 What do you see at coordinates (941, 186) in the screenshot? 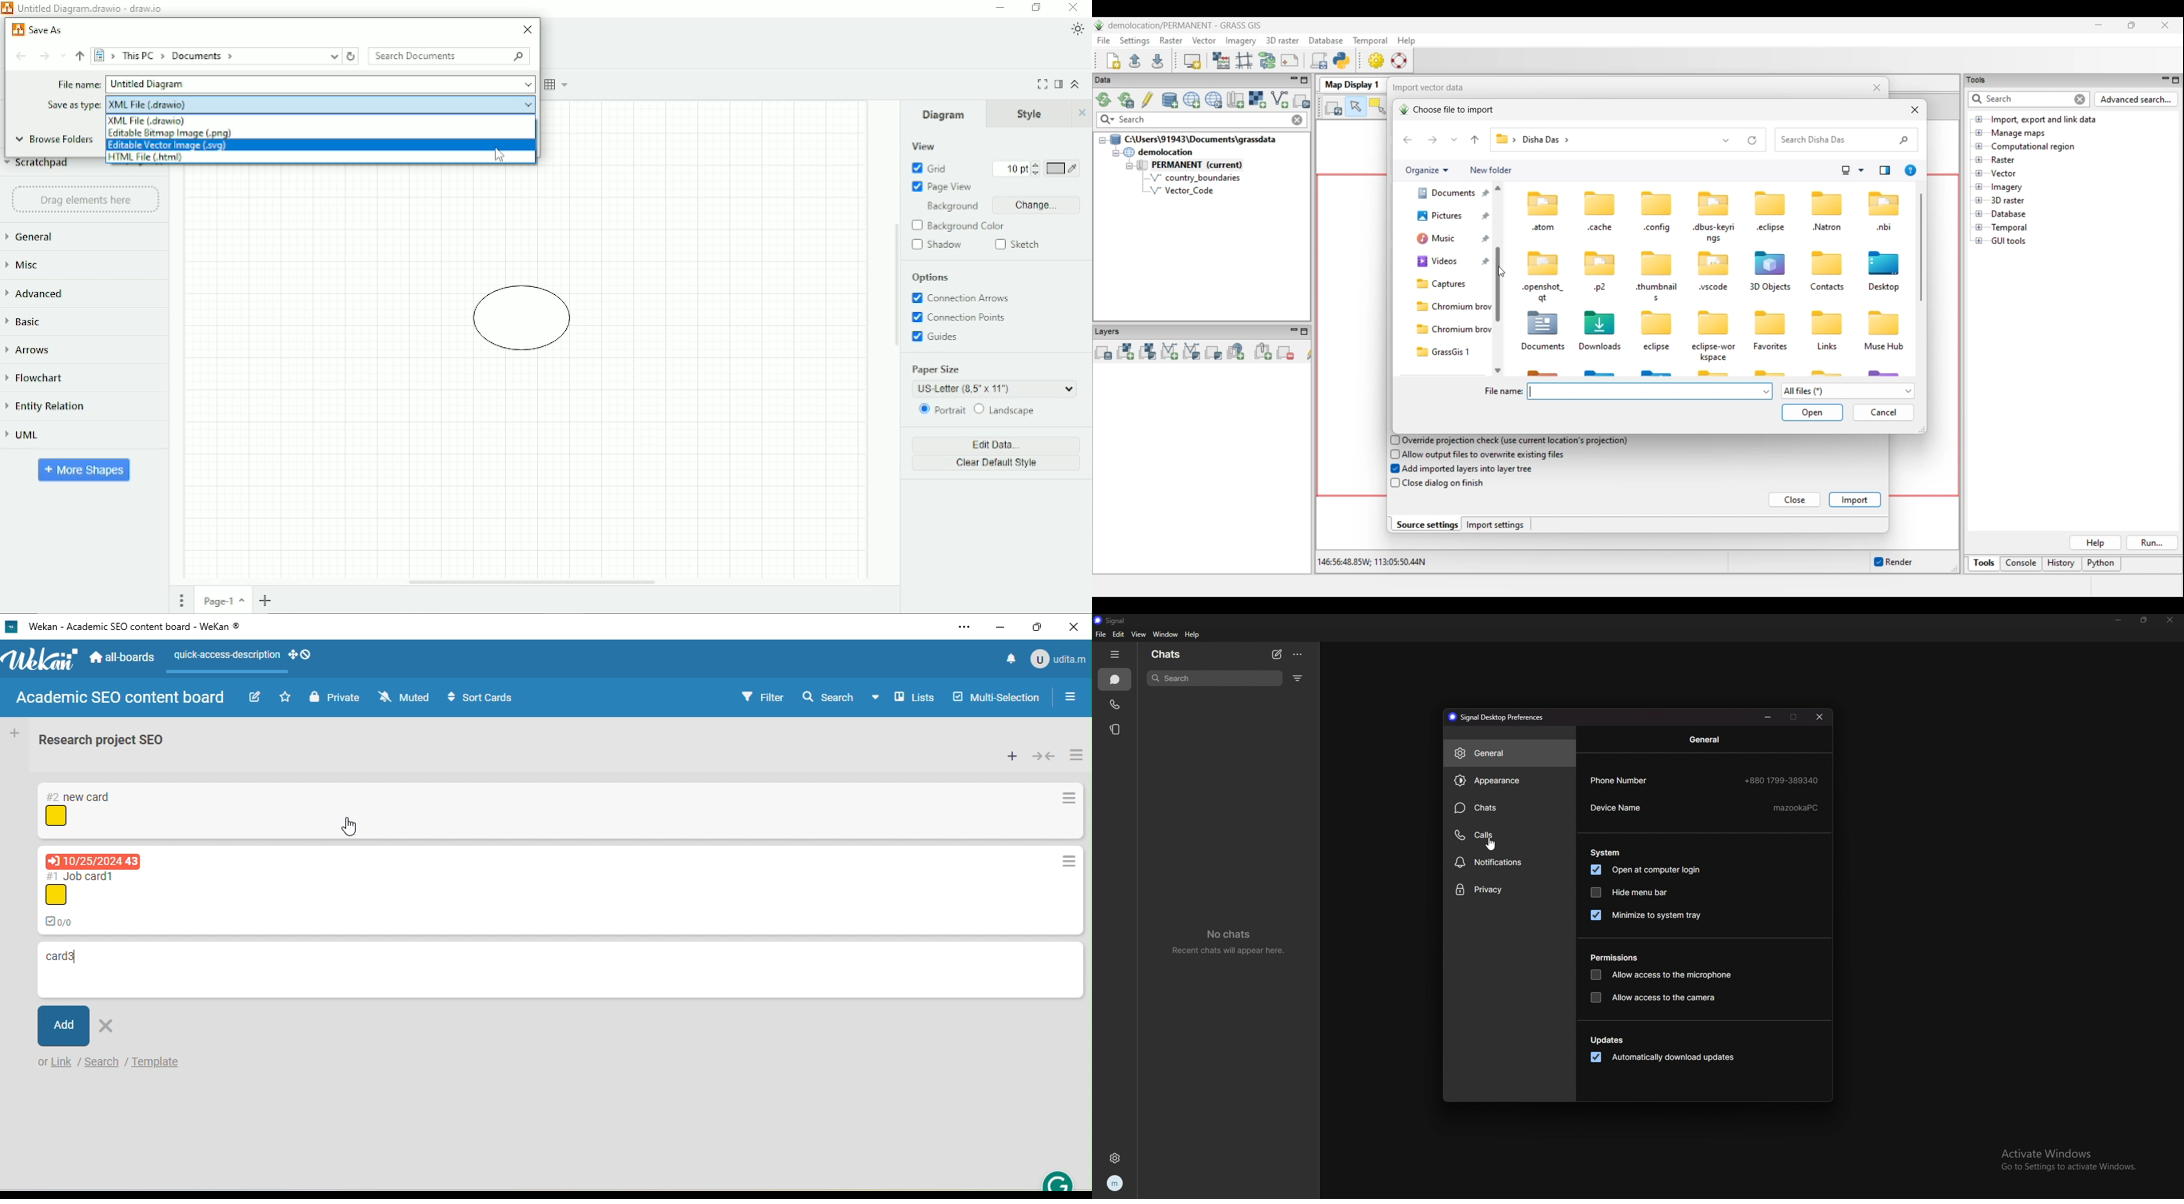
I see `Page View` at bounding box center [941, 186].